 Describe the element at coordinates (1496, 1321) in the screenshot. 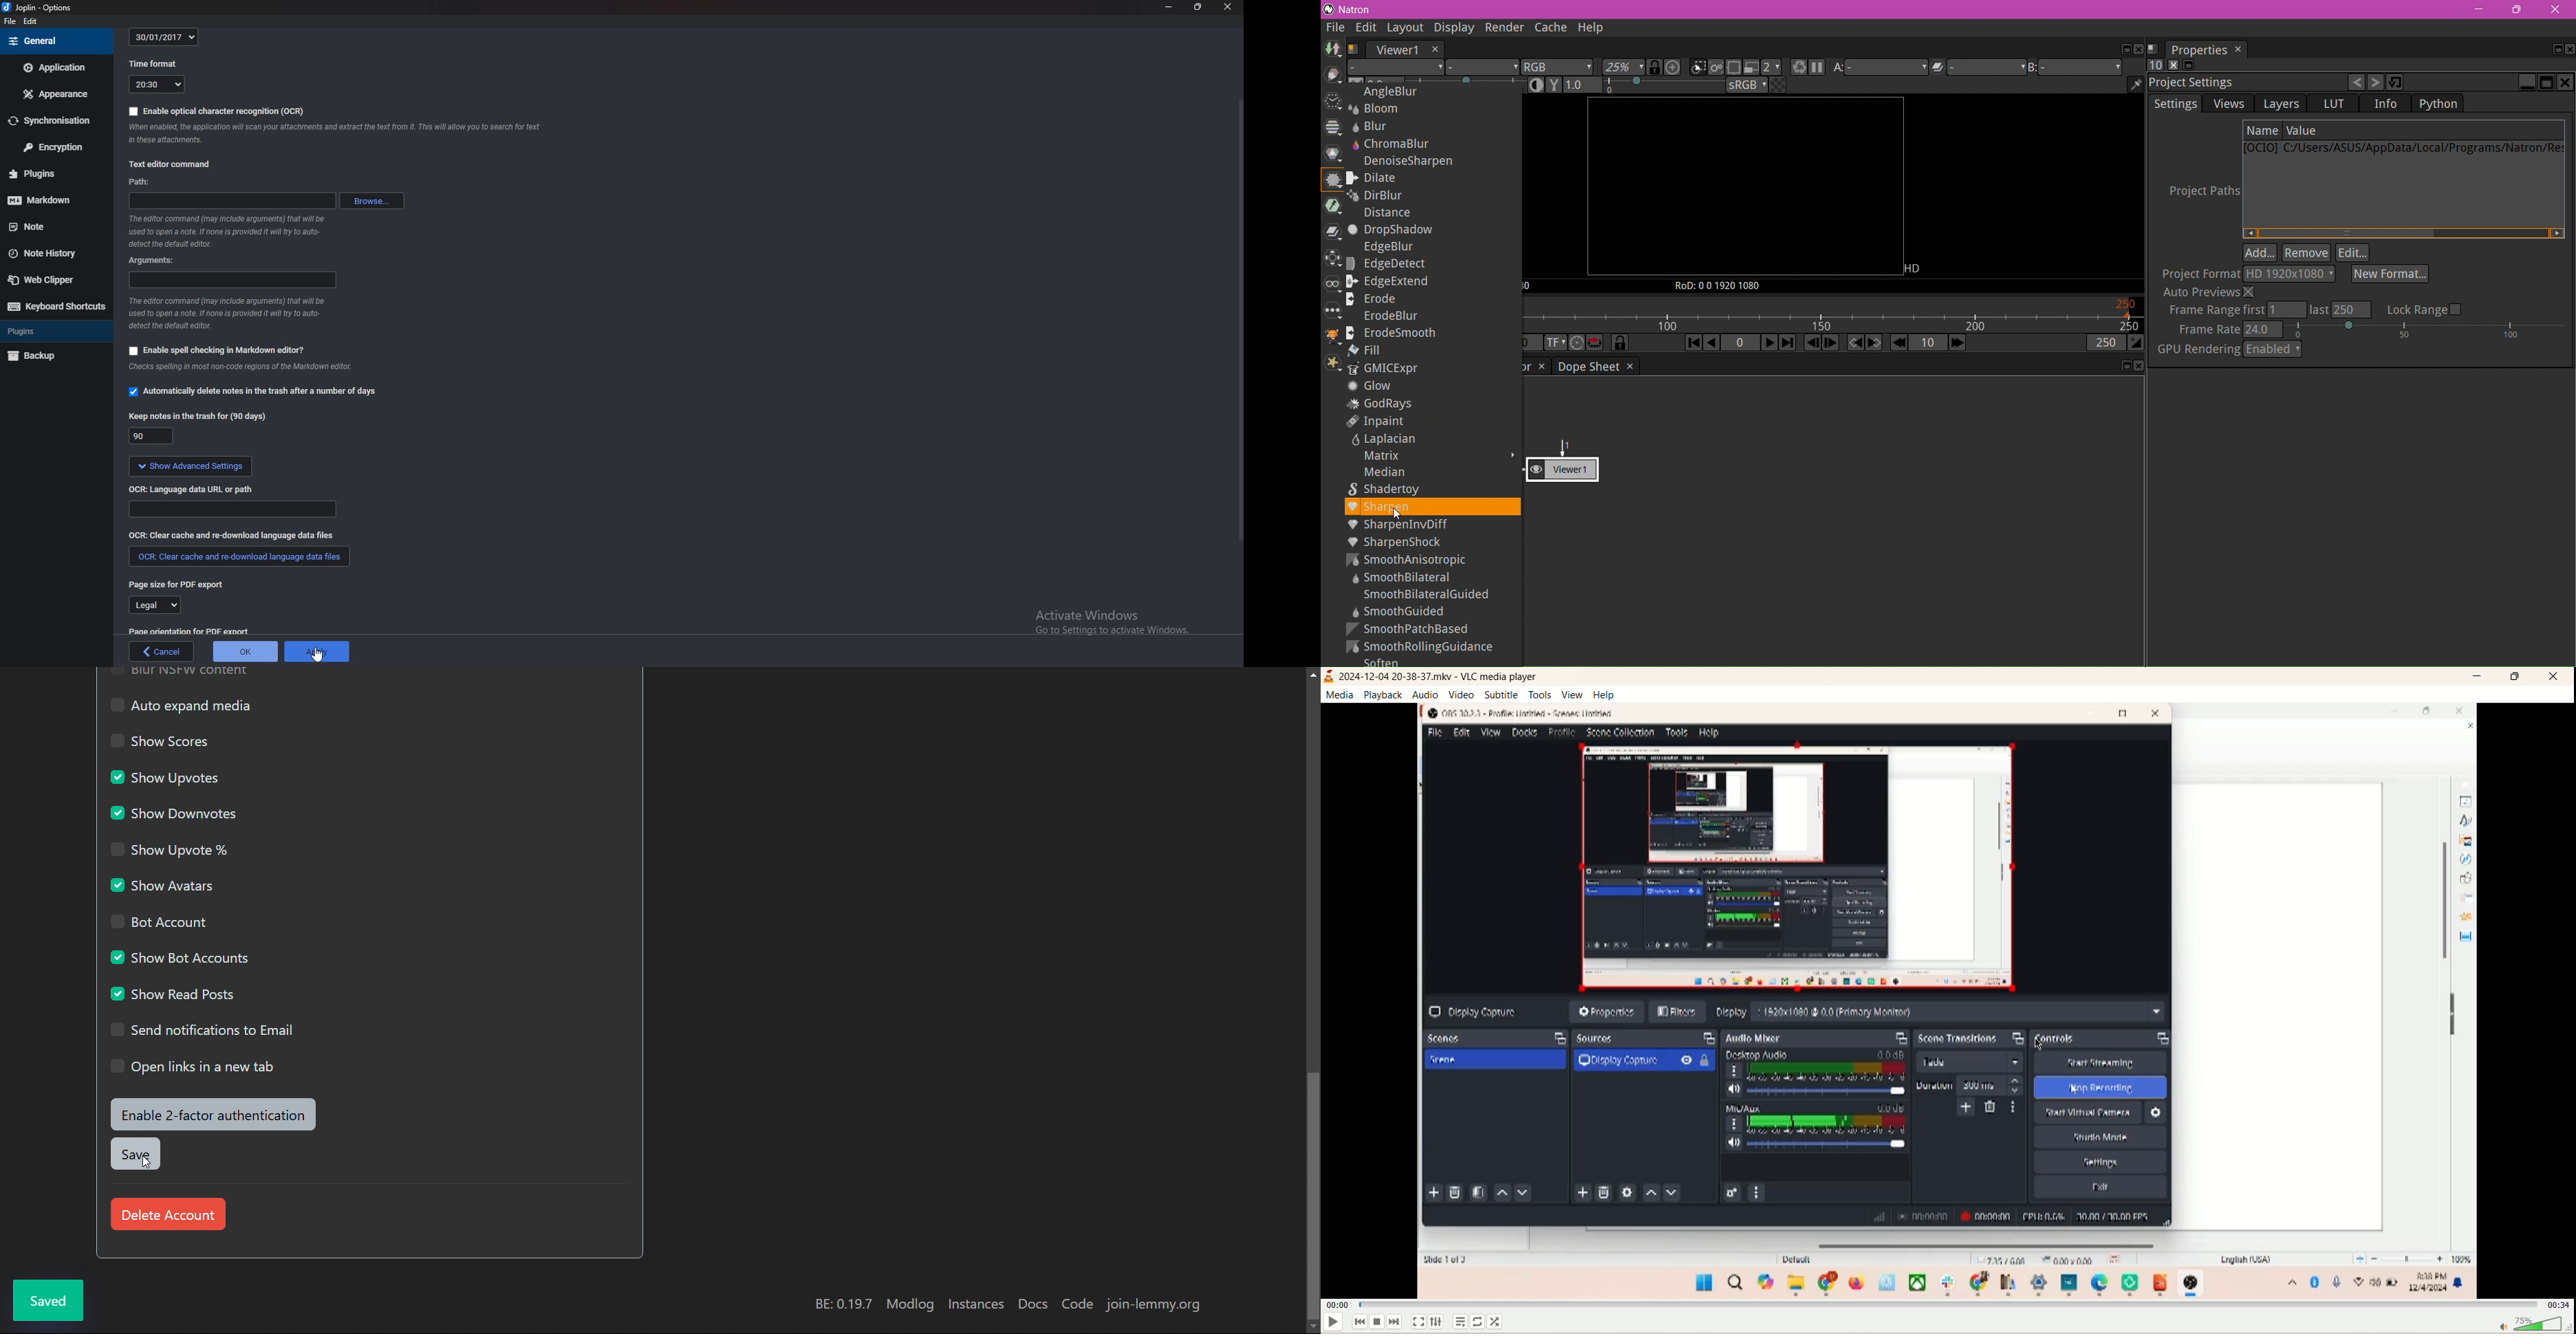

I see `shuffle` at that location.